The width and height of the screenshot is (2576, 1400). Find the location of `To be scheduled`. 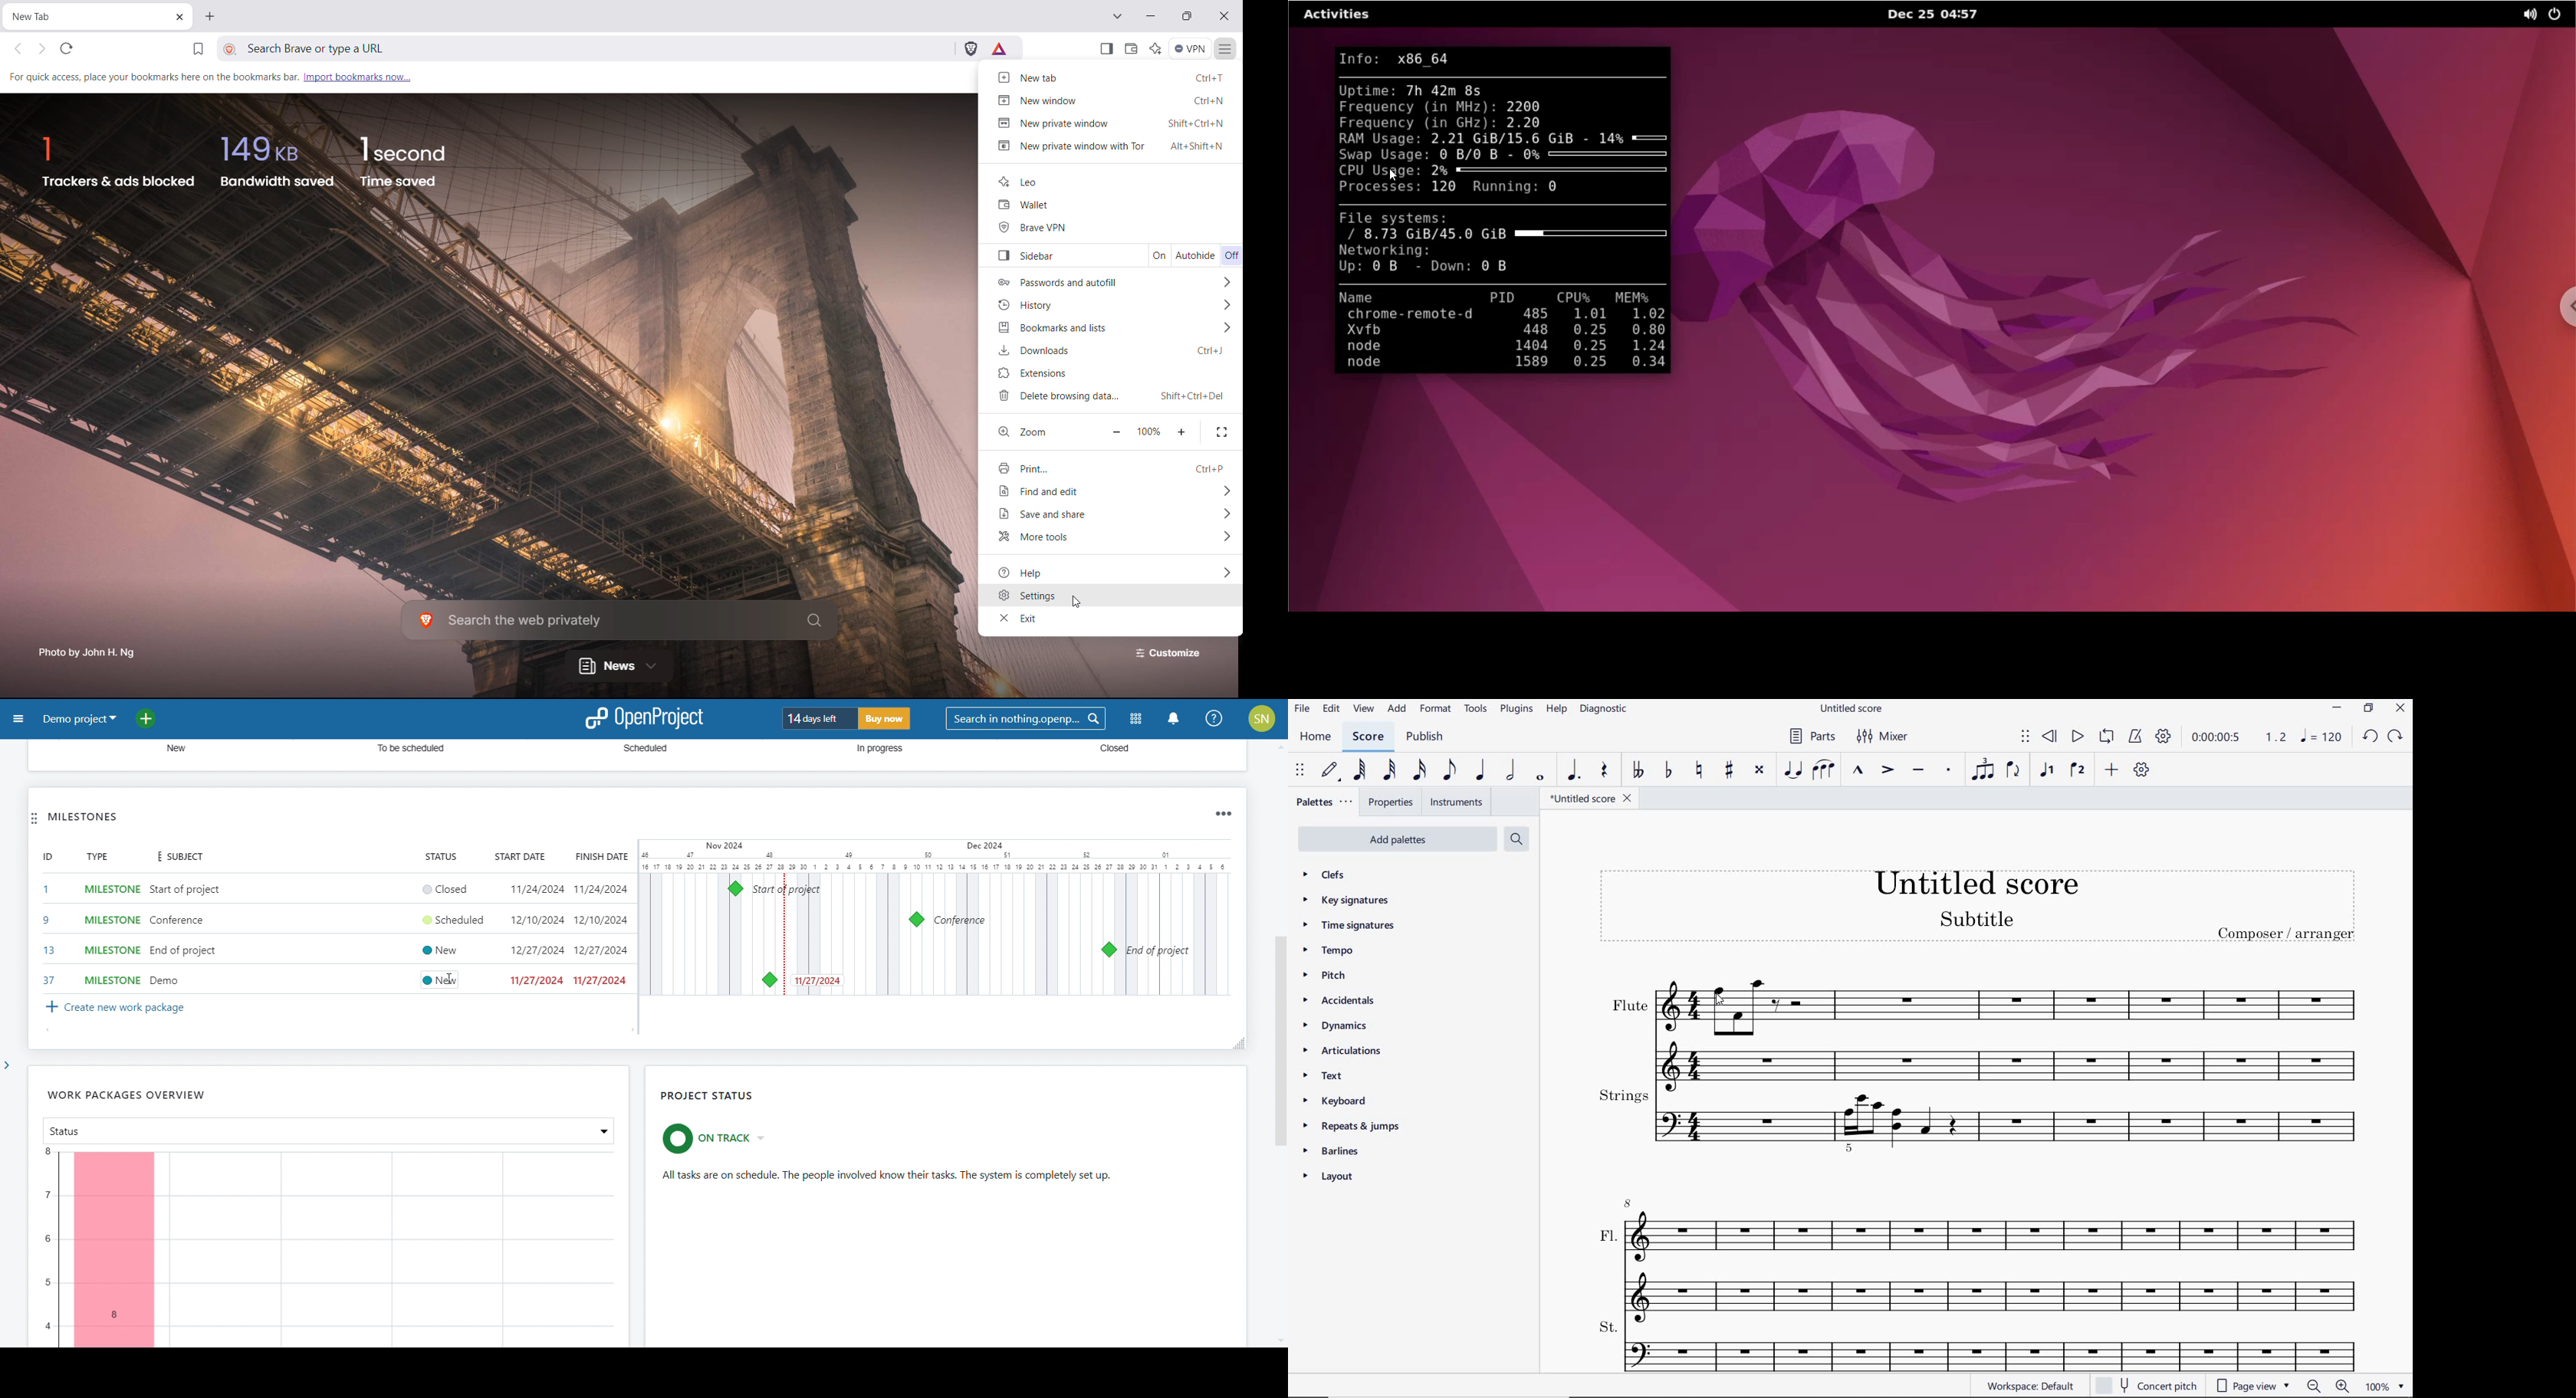

To be scheduled is located at coordinates (405, 750).